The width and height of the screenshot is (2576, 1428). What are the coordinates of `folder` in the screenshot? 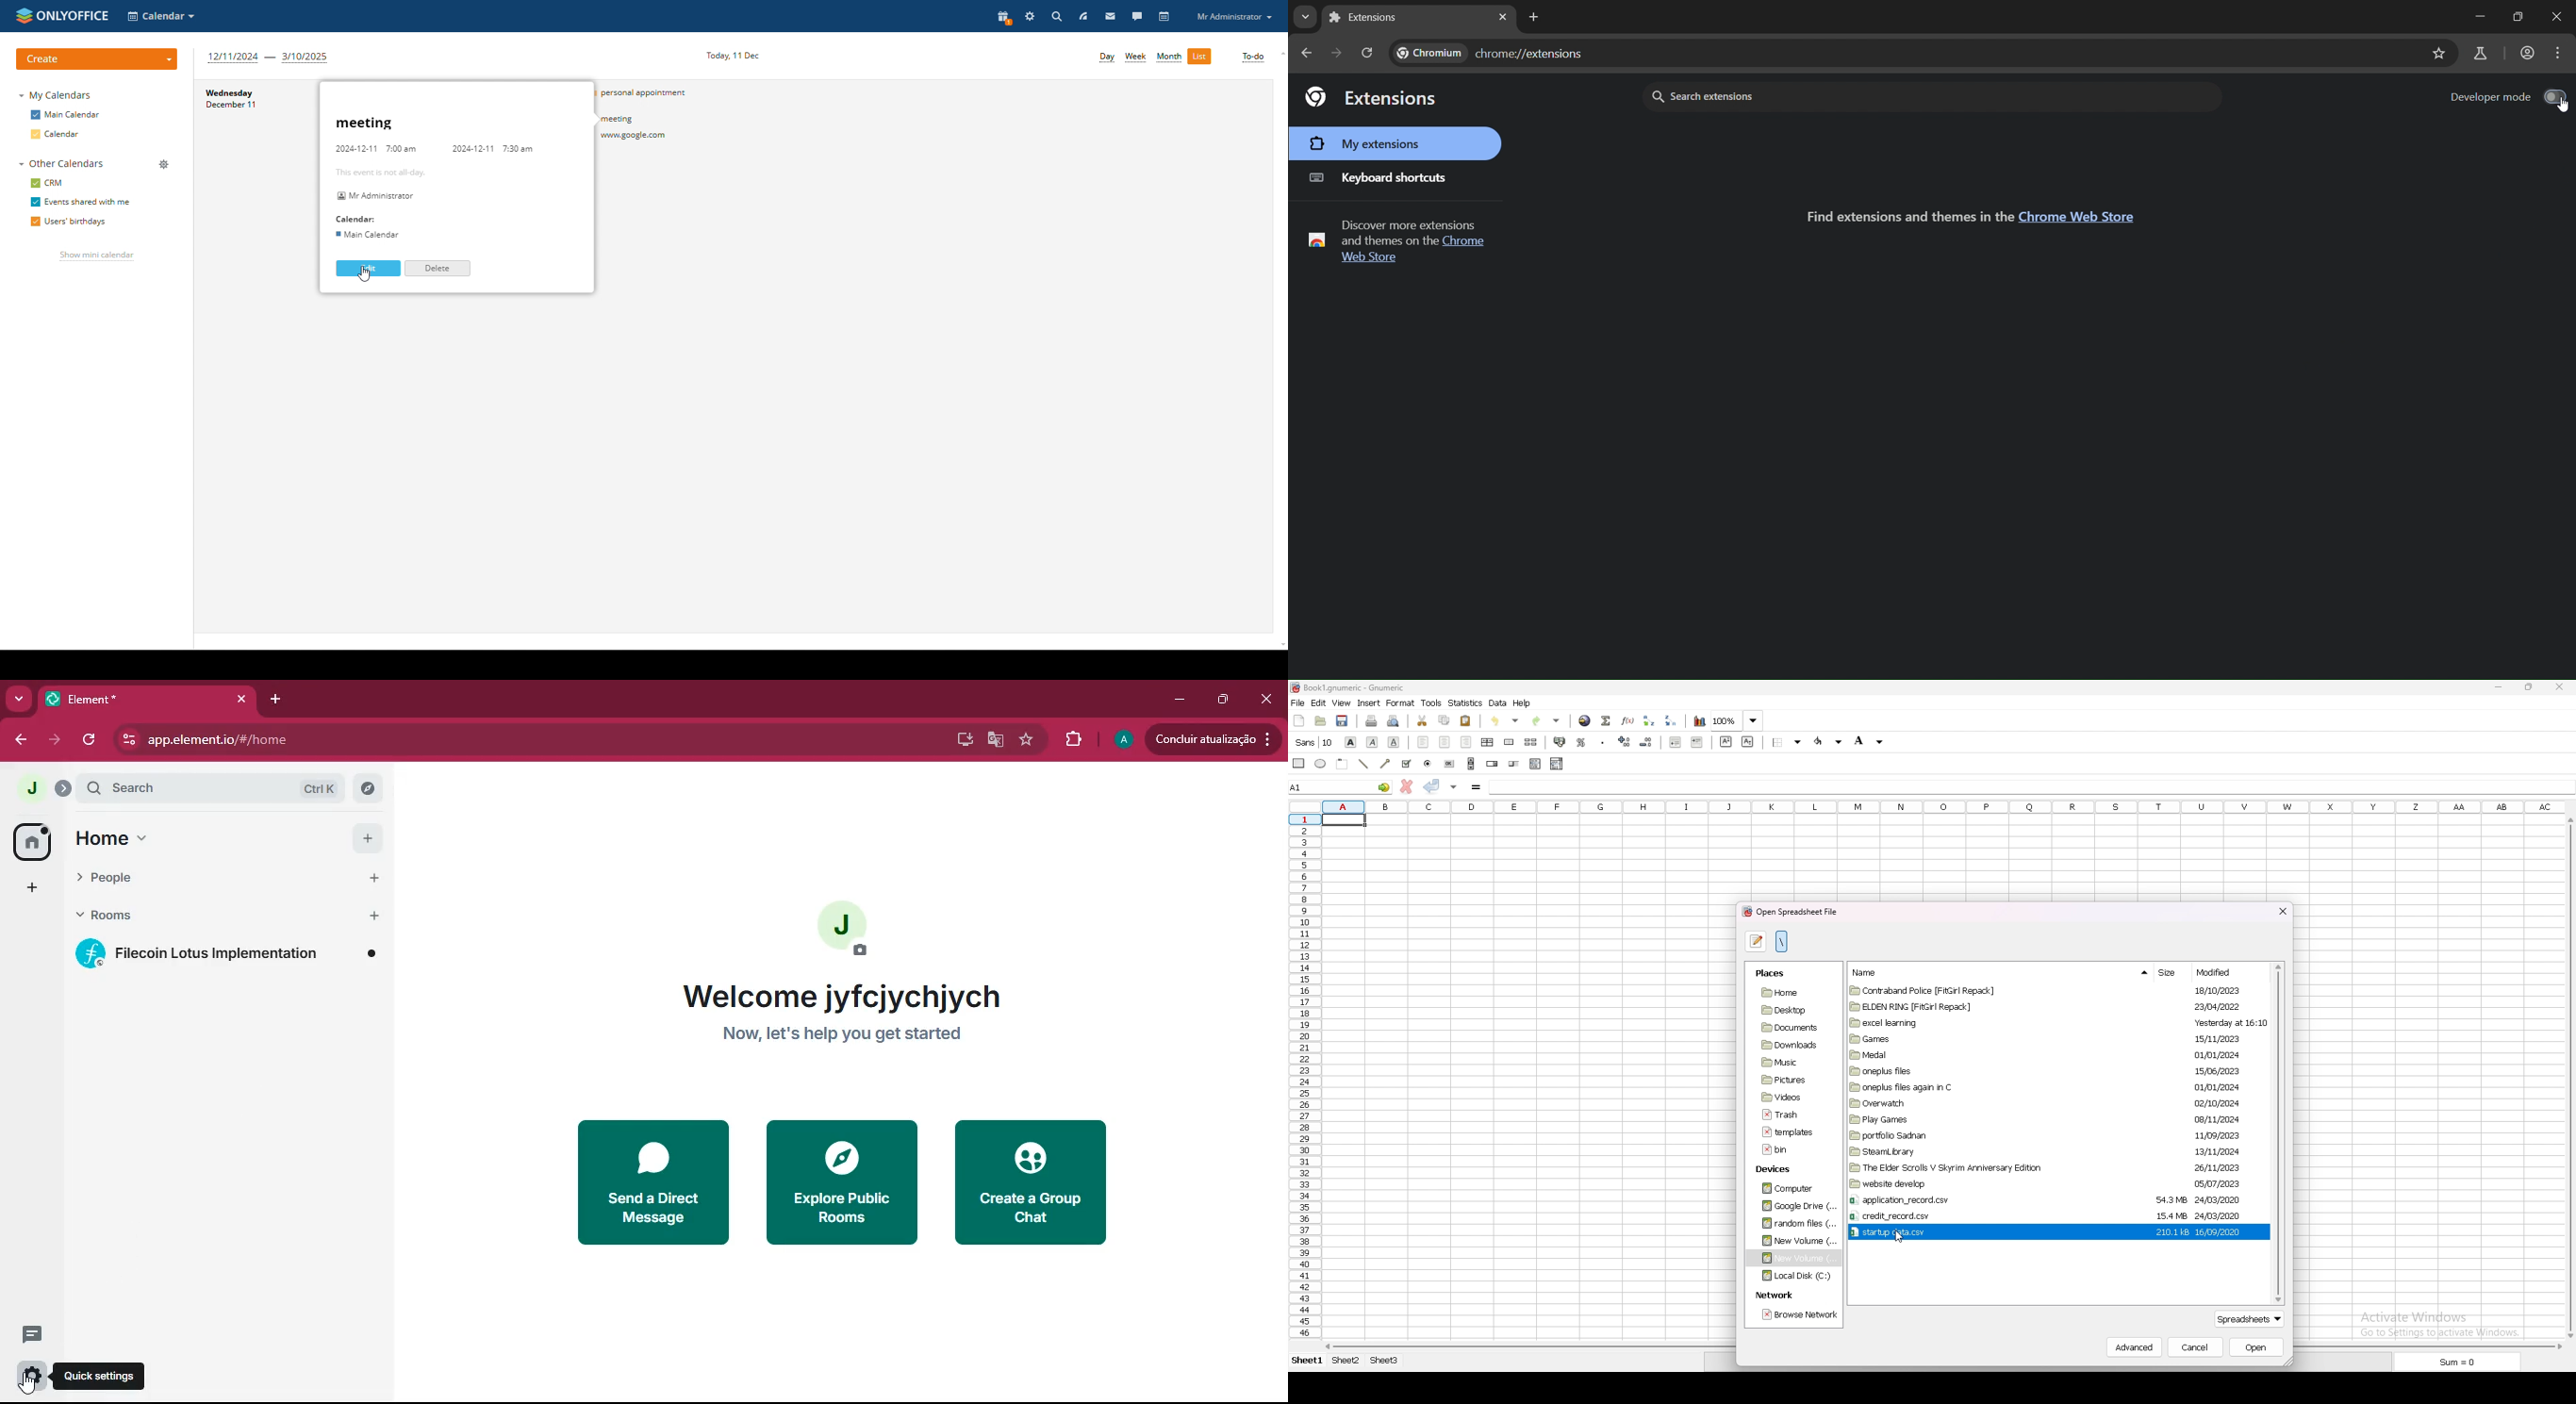 It's located at (1789, 1010).